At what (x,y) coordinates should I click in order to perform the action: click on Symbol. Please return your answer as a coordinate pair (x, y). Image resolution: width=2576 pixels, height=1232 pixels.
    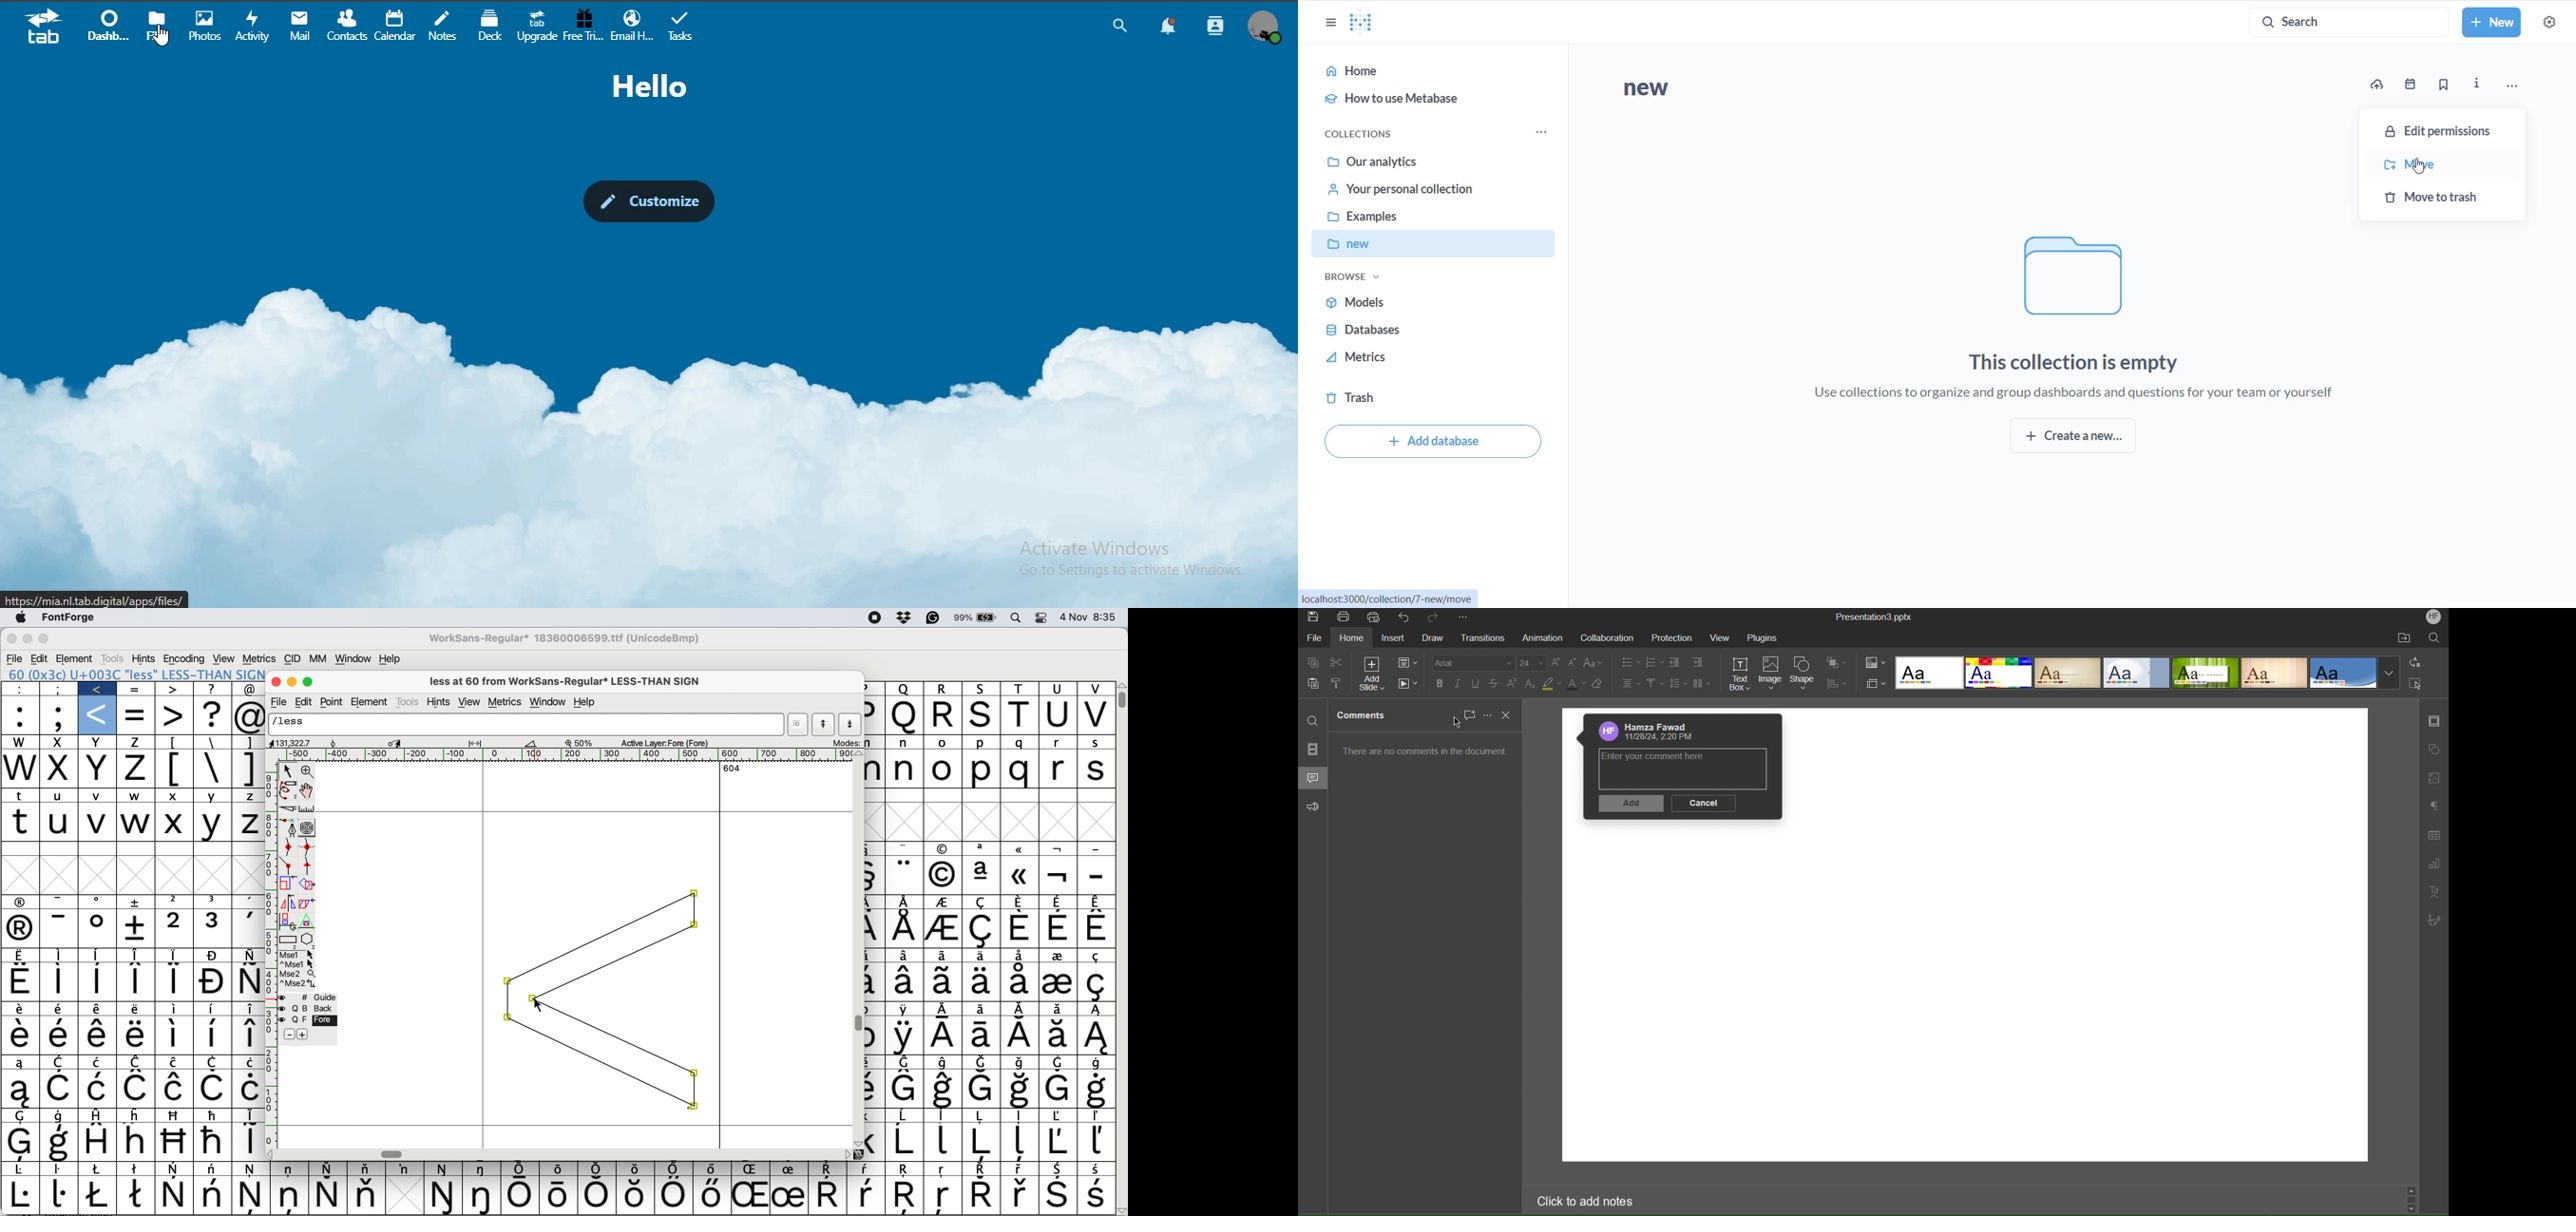
    Looking at the image, I should click on (214, 1115).